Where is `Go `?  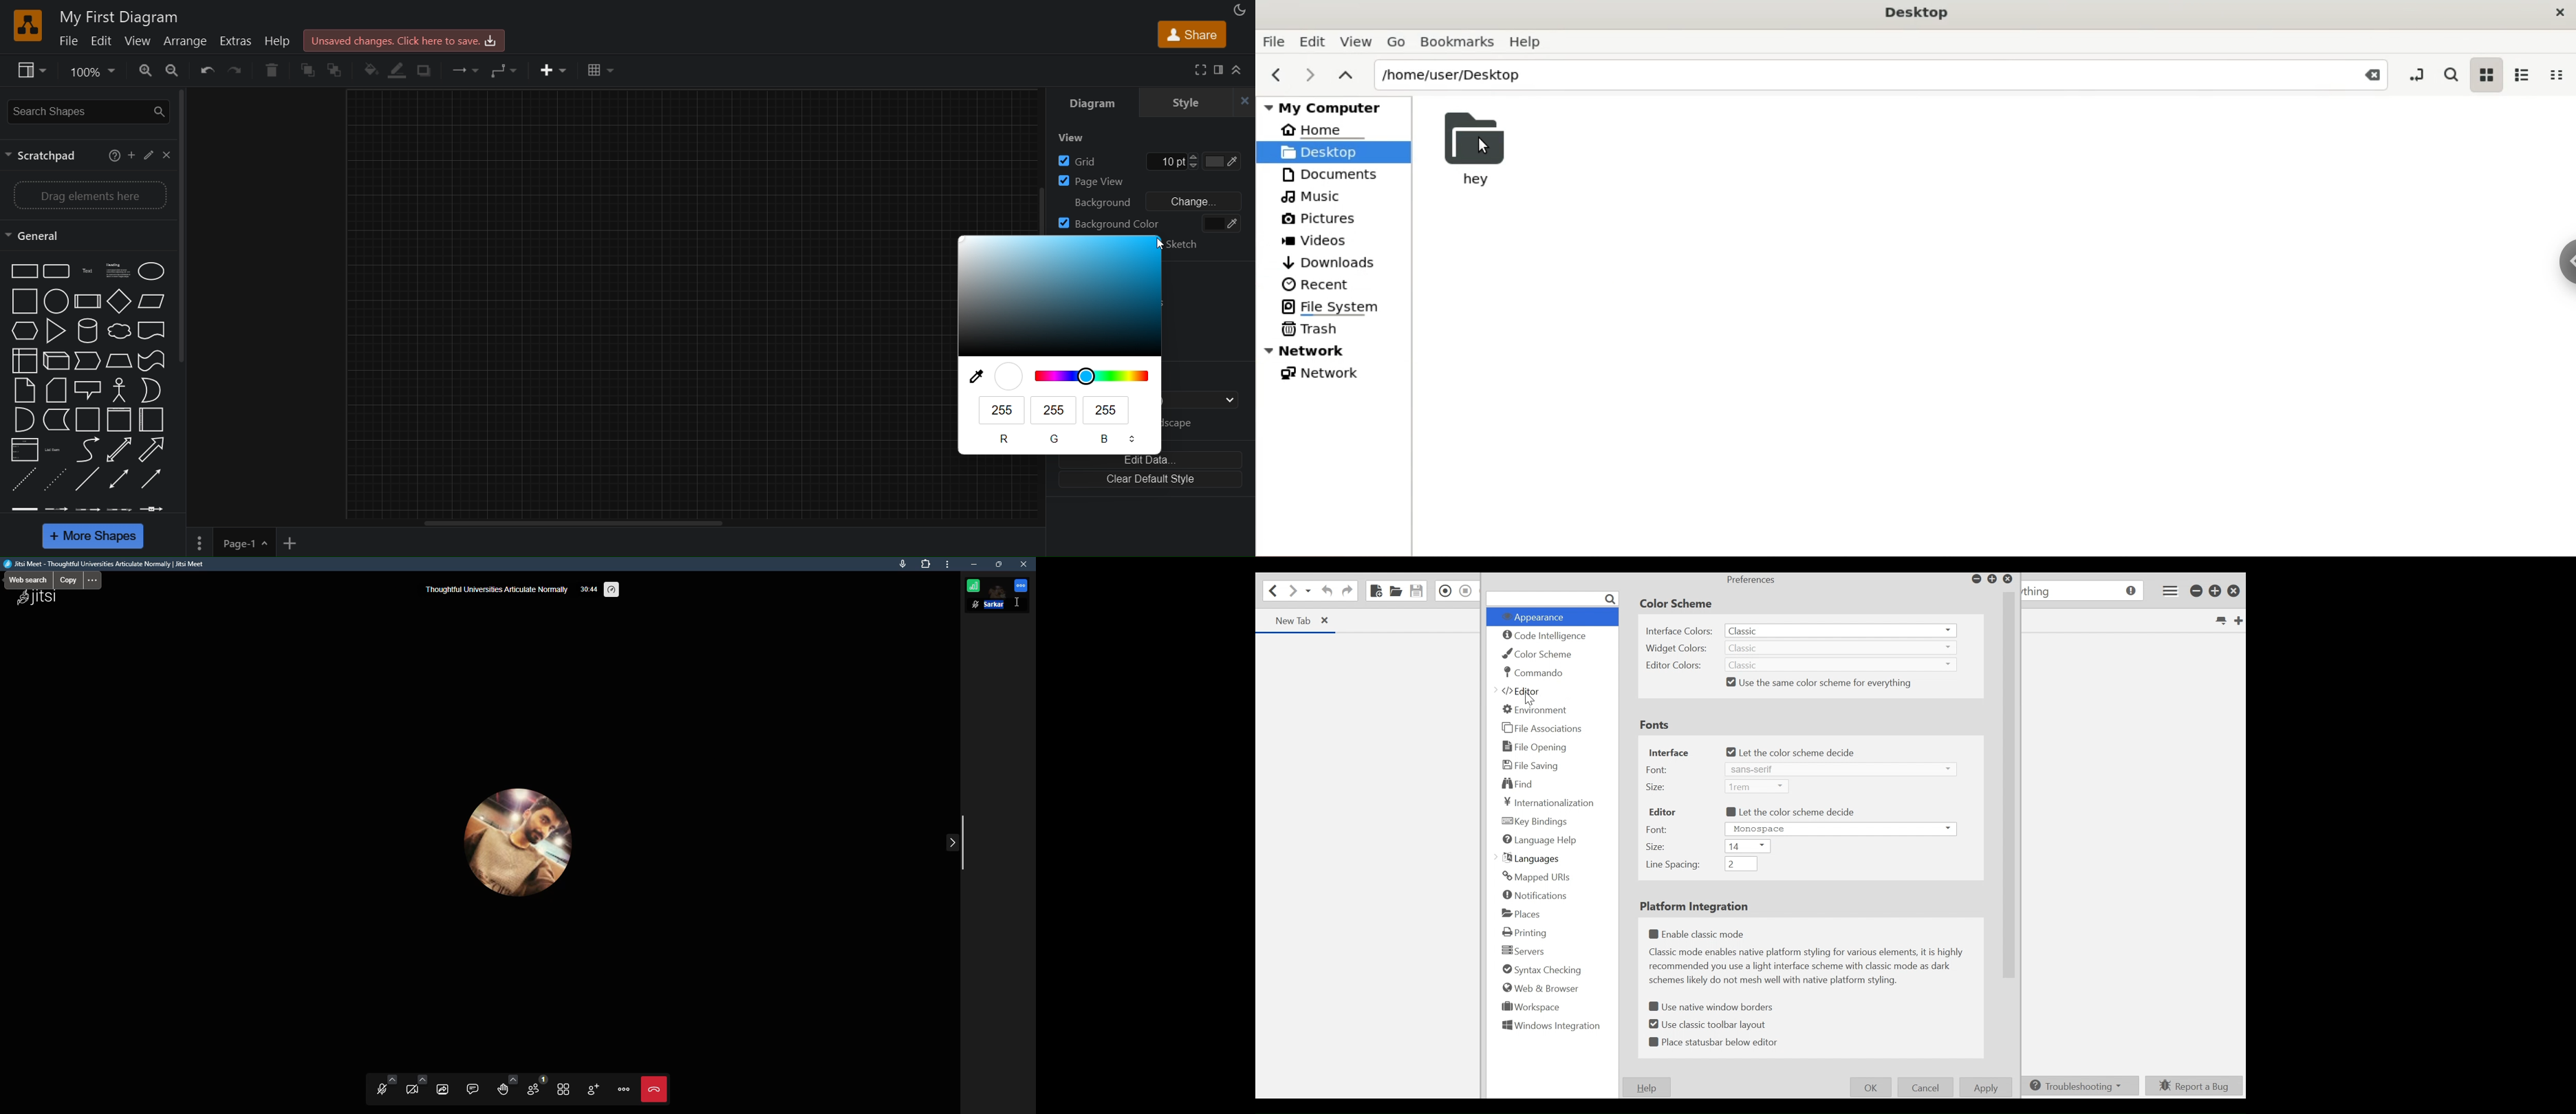
Go  is located at coordinates (1396, 41).